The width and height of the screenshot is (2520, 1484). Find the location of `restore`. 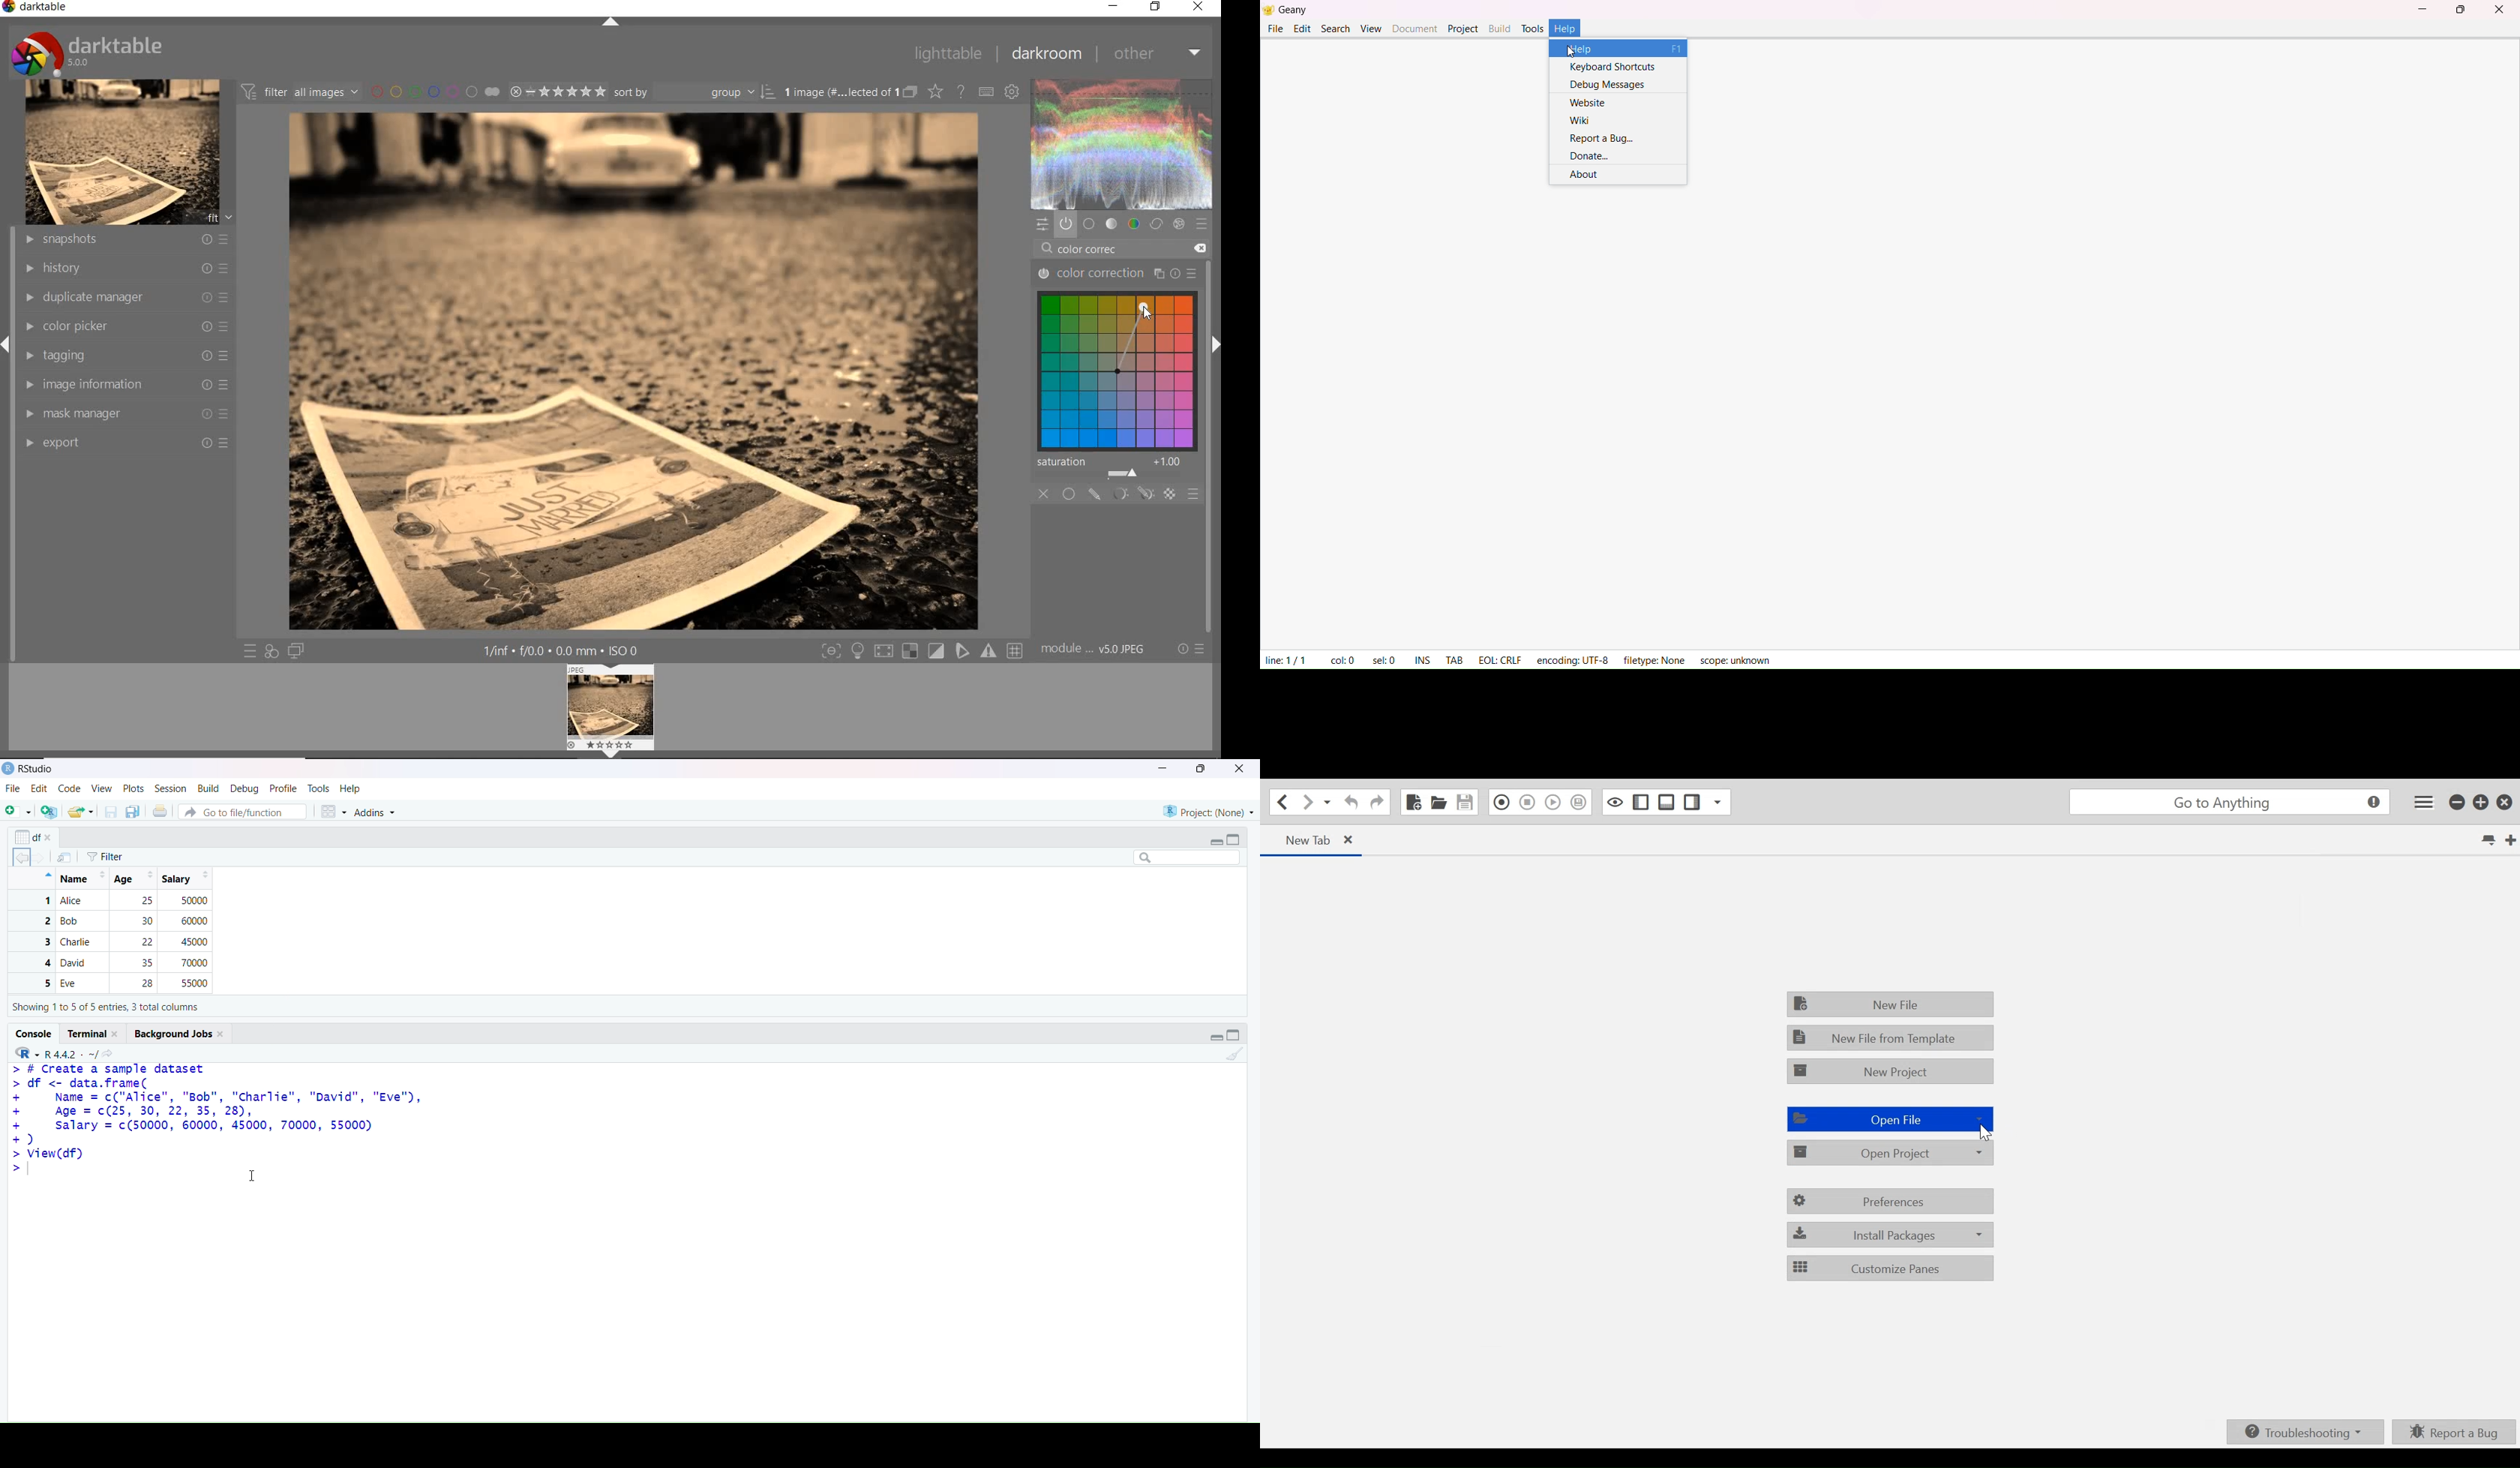

restore is located at coordinates (1157, 7).